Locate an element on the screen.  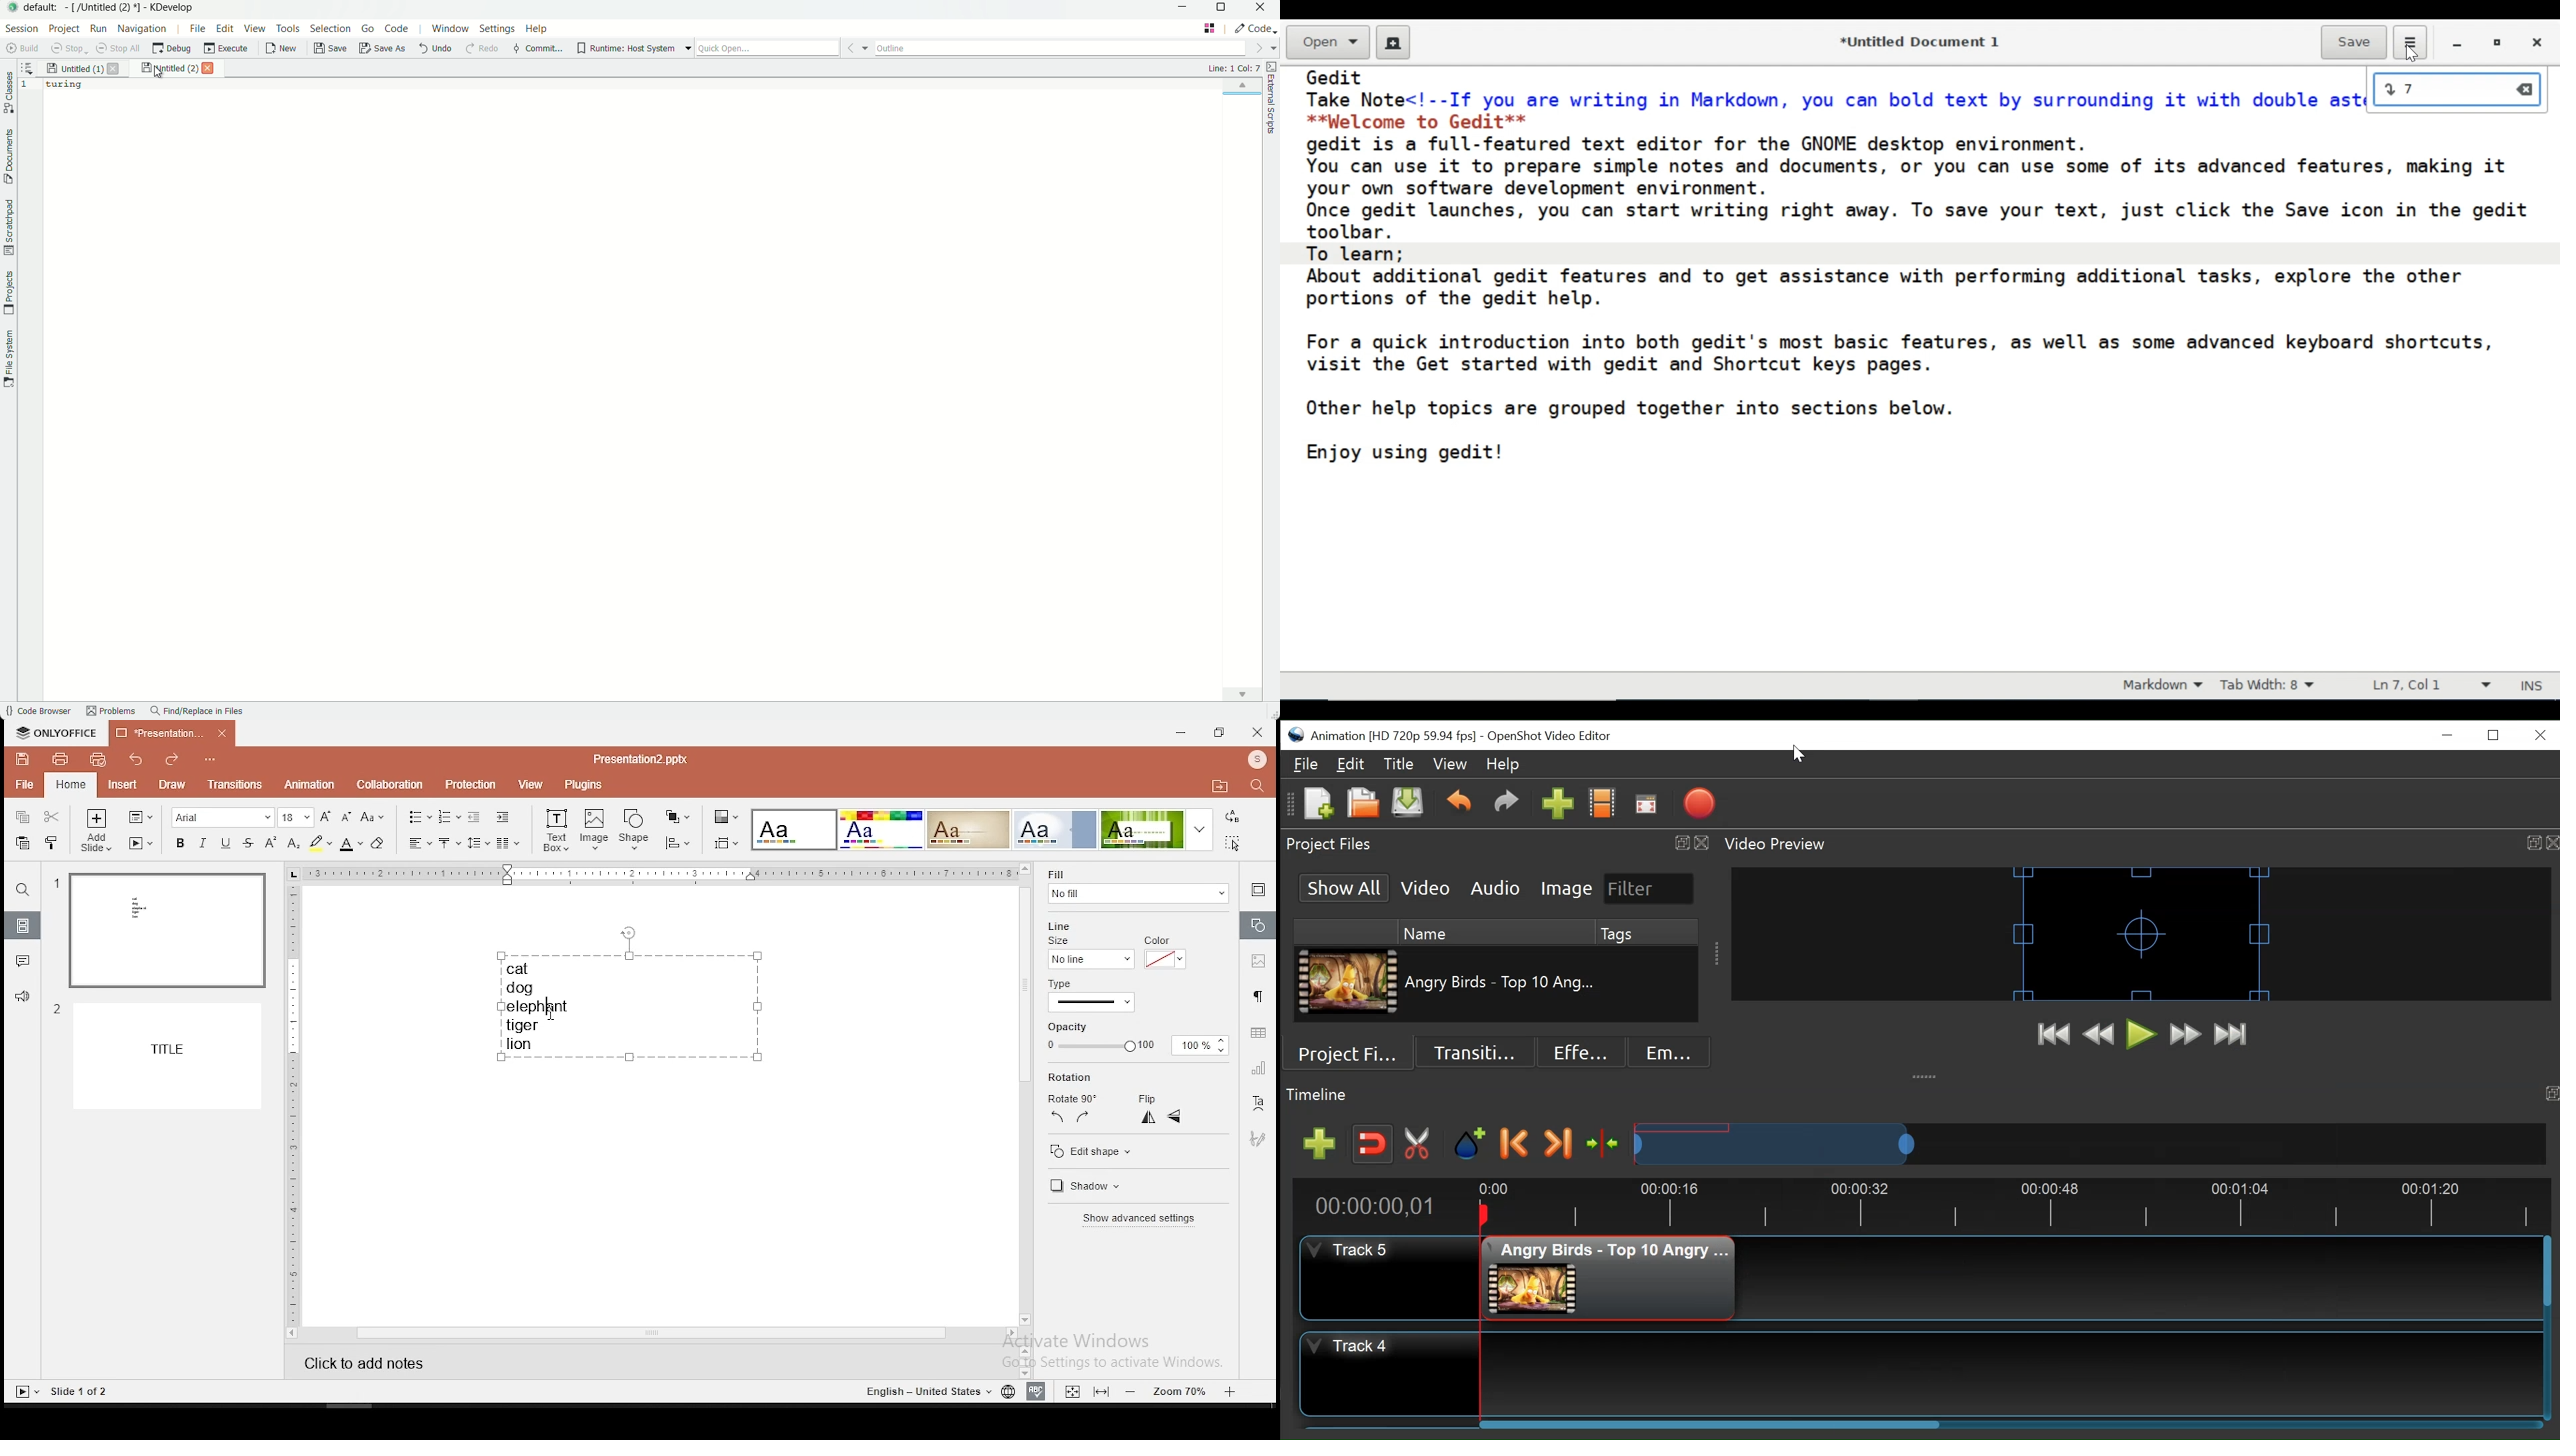
Video is located at coordinates (1425, 887).